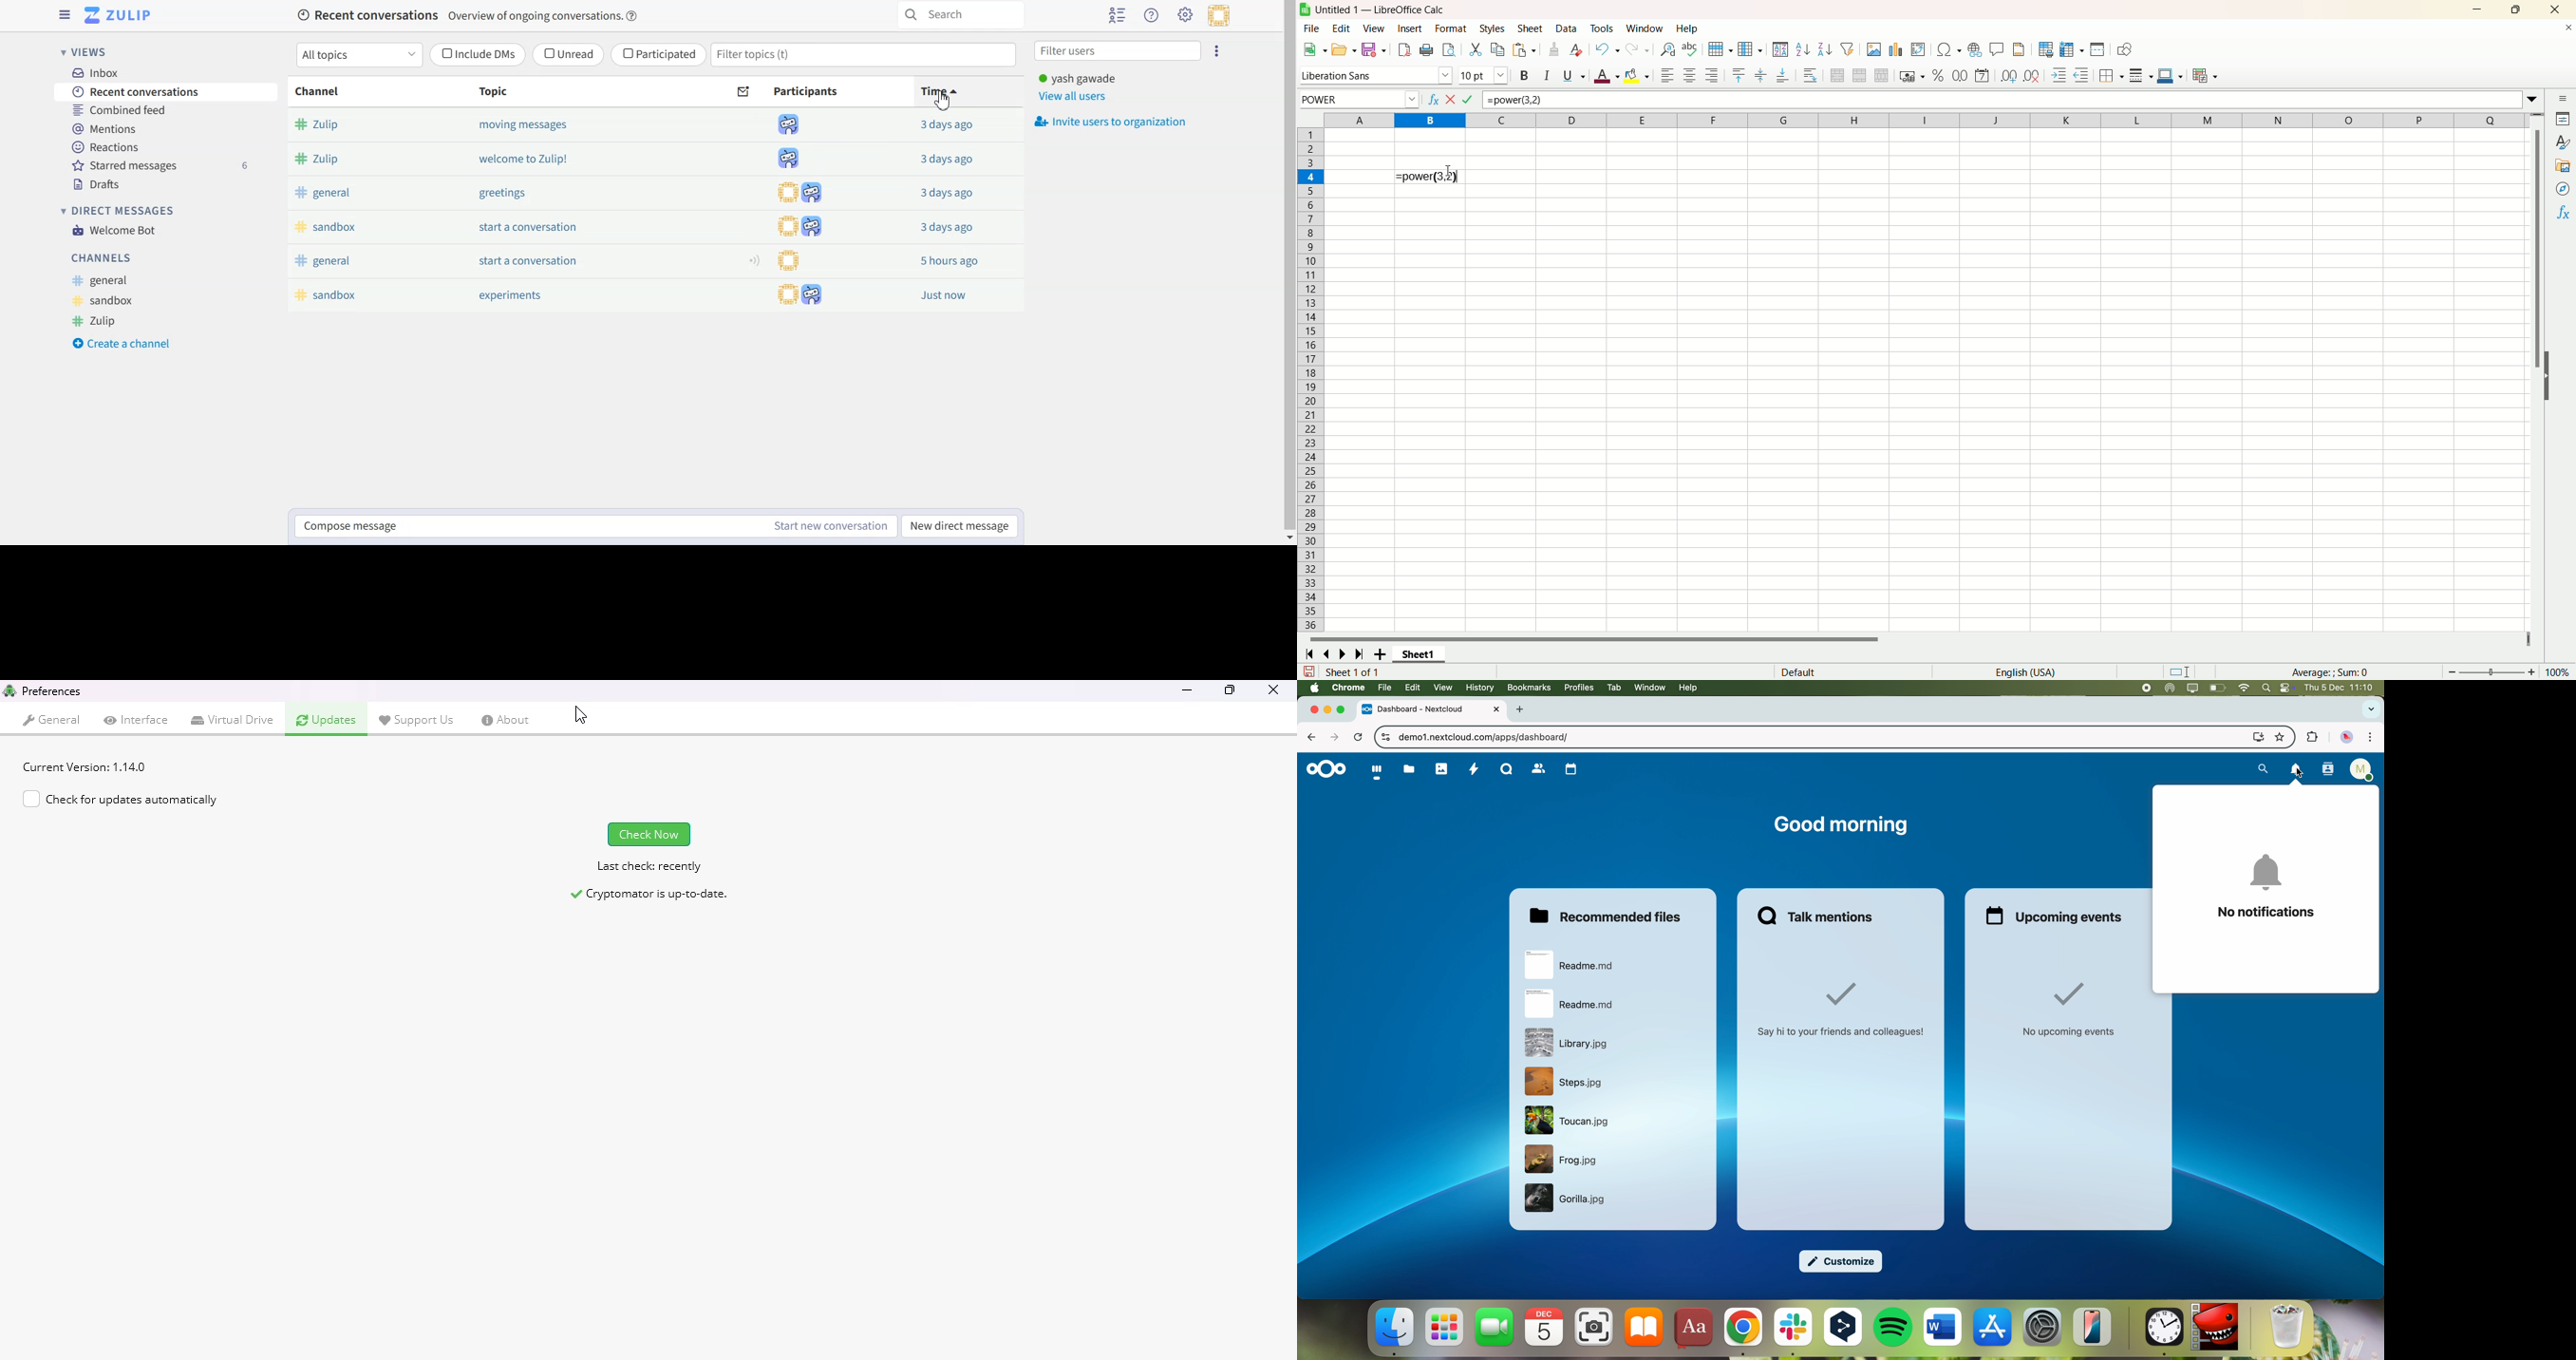 Image resolution: width=2576 pixels, height=1372 pixels. What do you see at coordinates (1382, 738) in the screenshot?
I see `controls` at bounding box center [1382, 738].